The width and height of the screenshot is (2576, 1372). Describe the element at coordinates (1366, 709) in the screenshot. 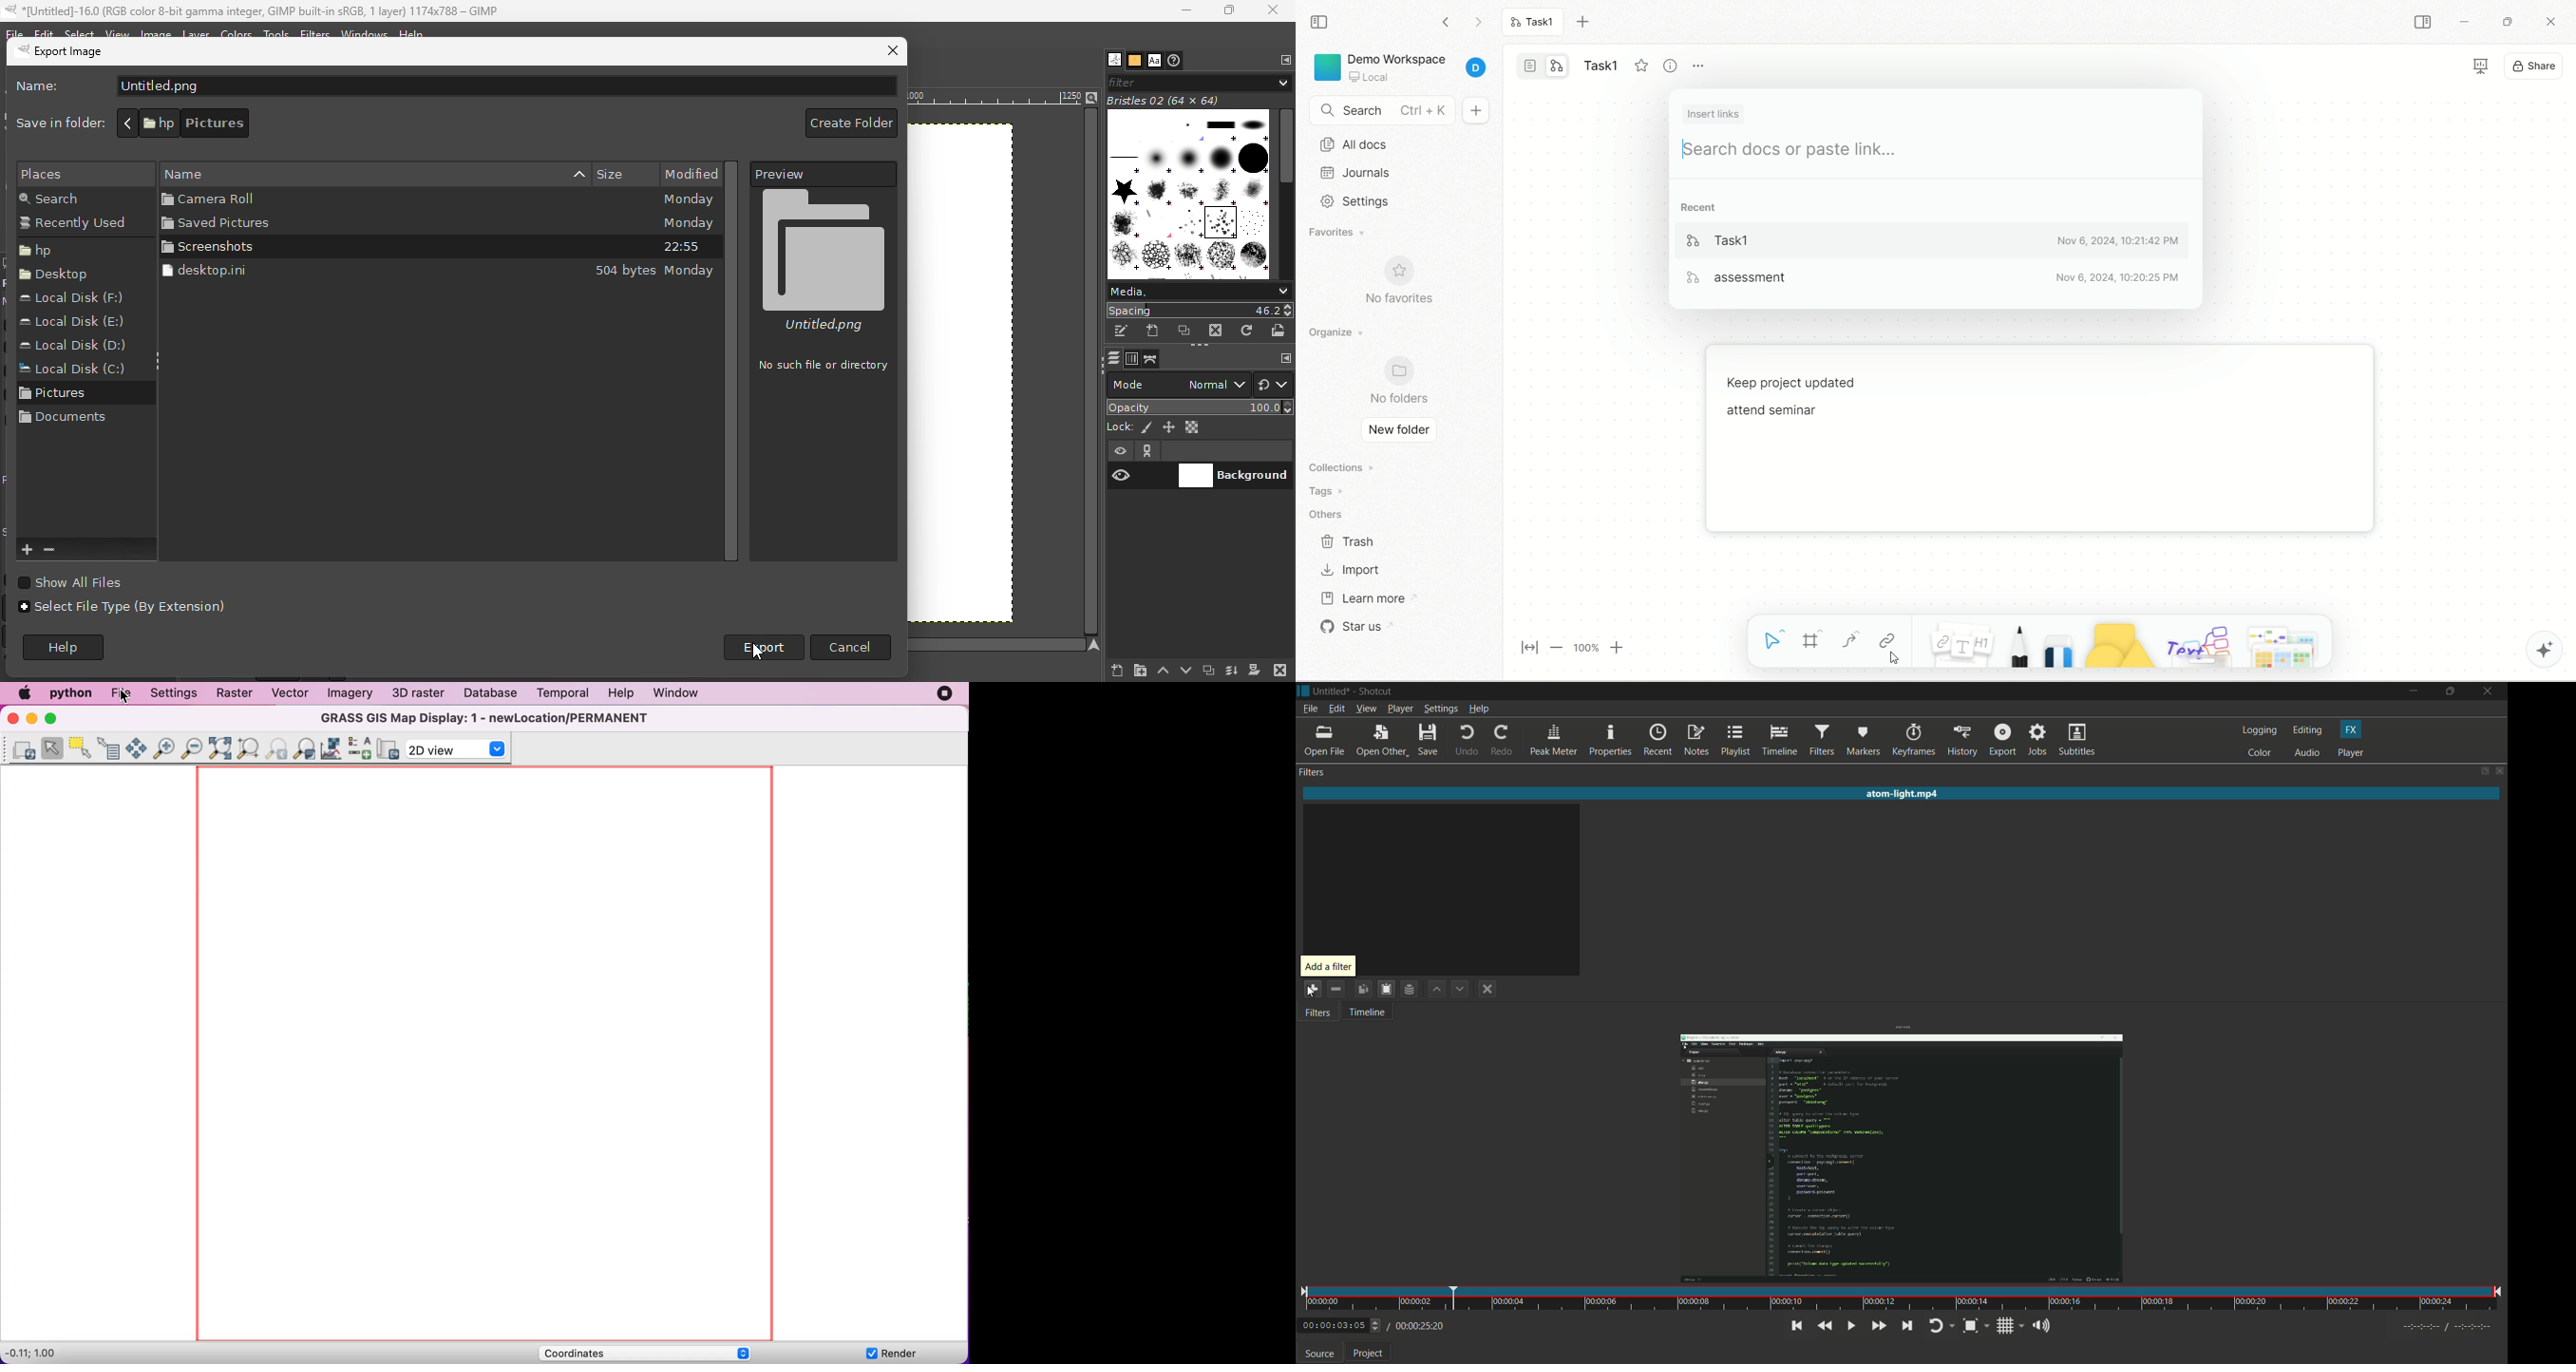

I see `view menu` at that location.